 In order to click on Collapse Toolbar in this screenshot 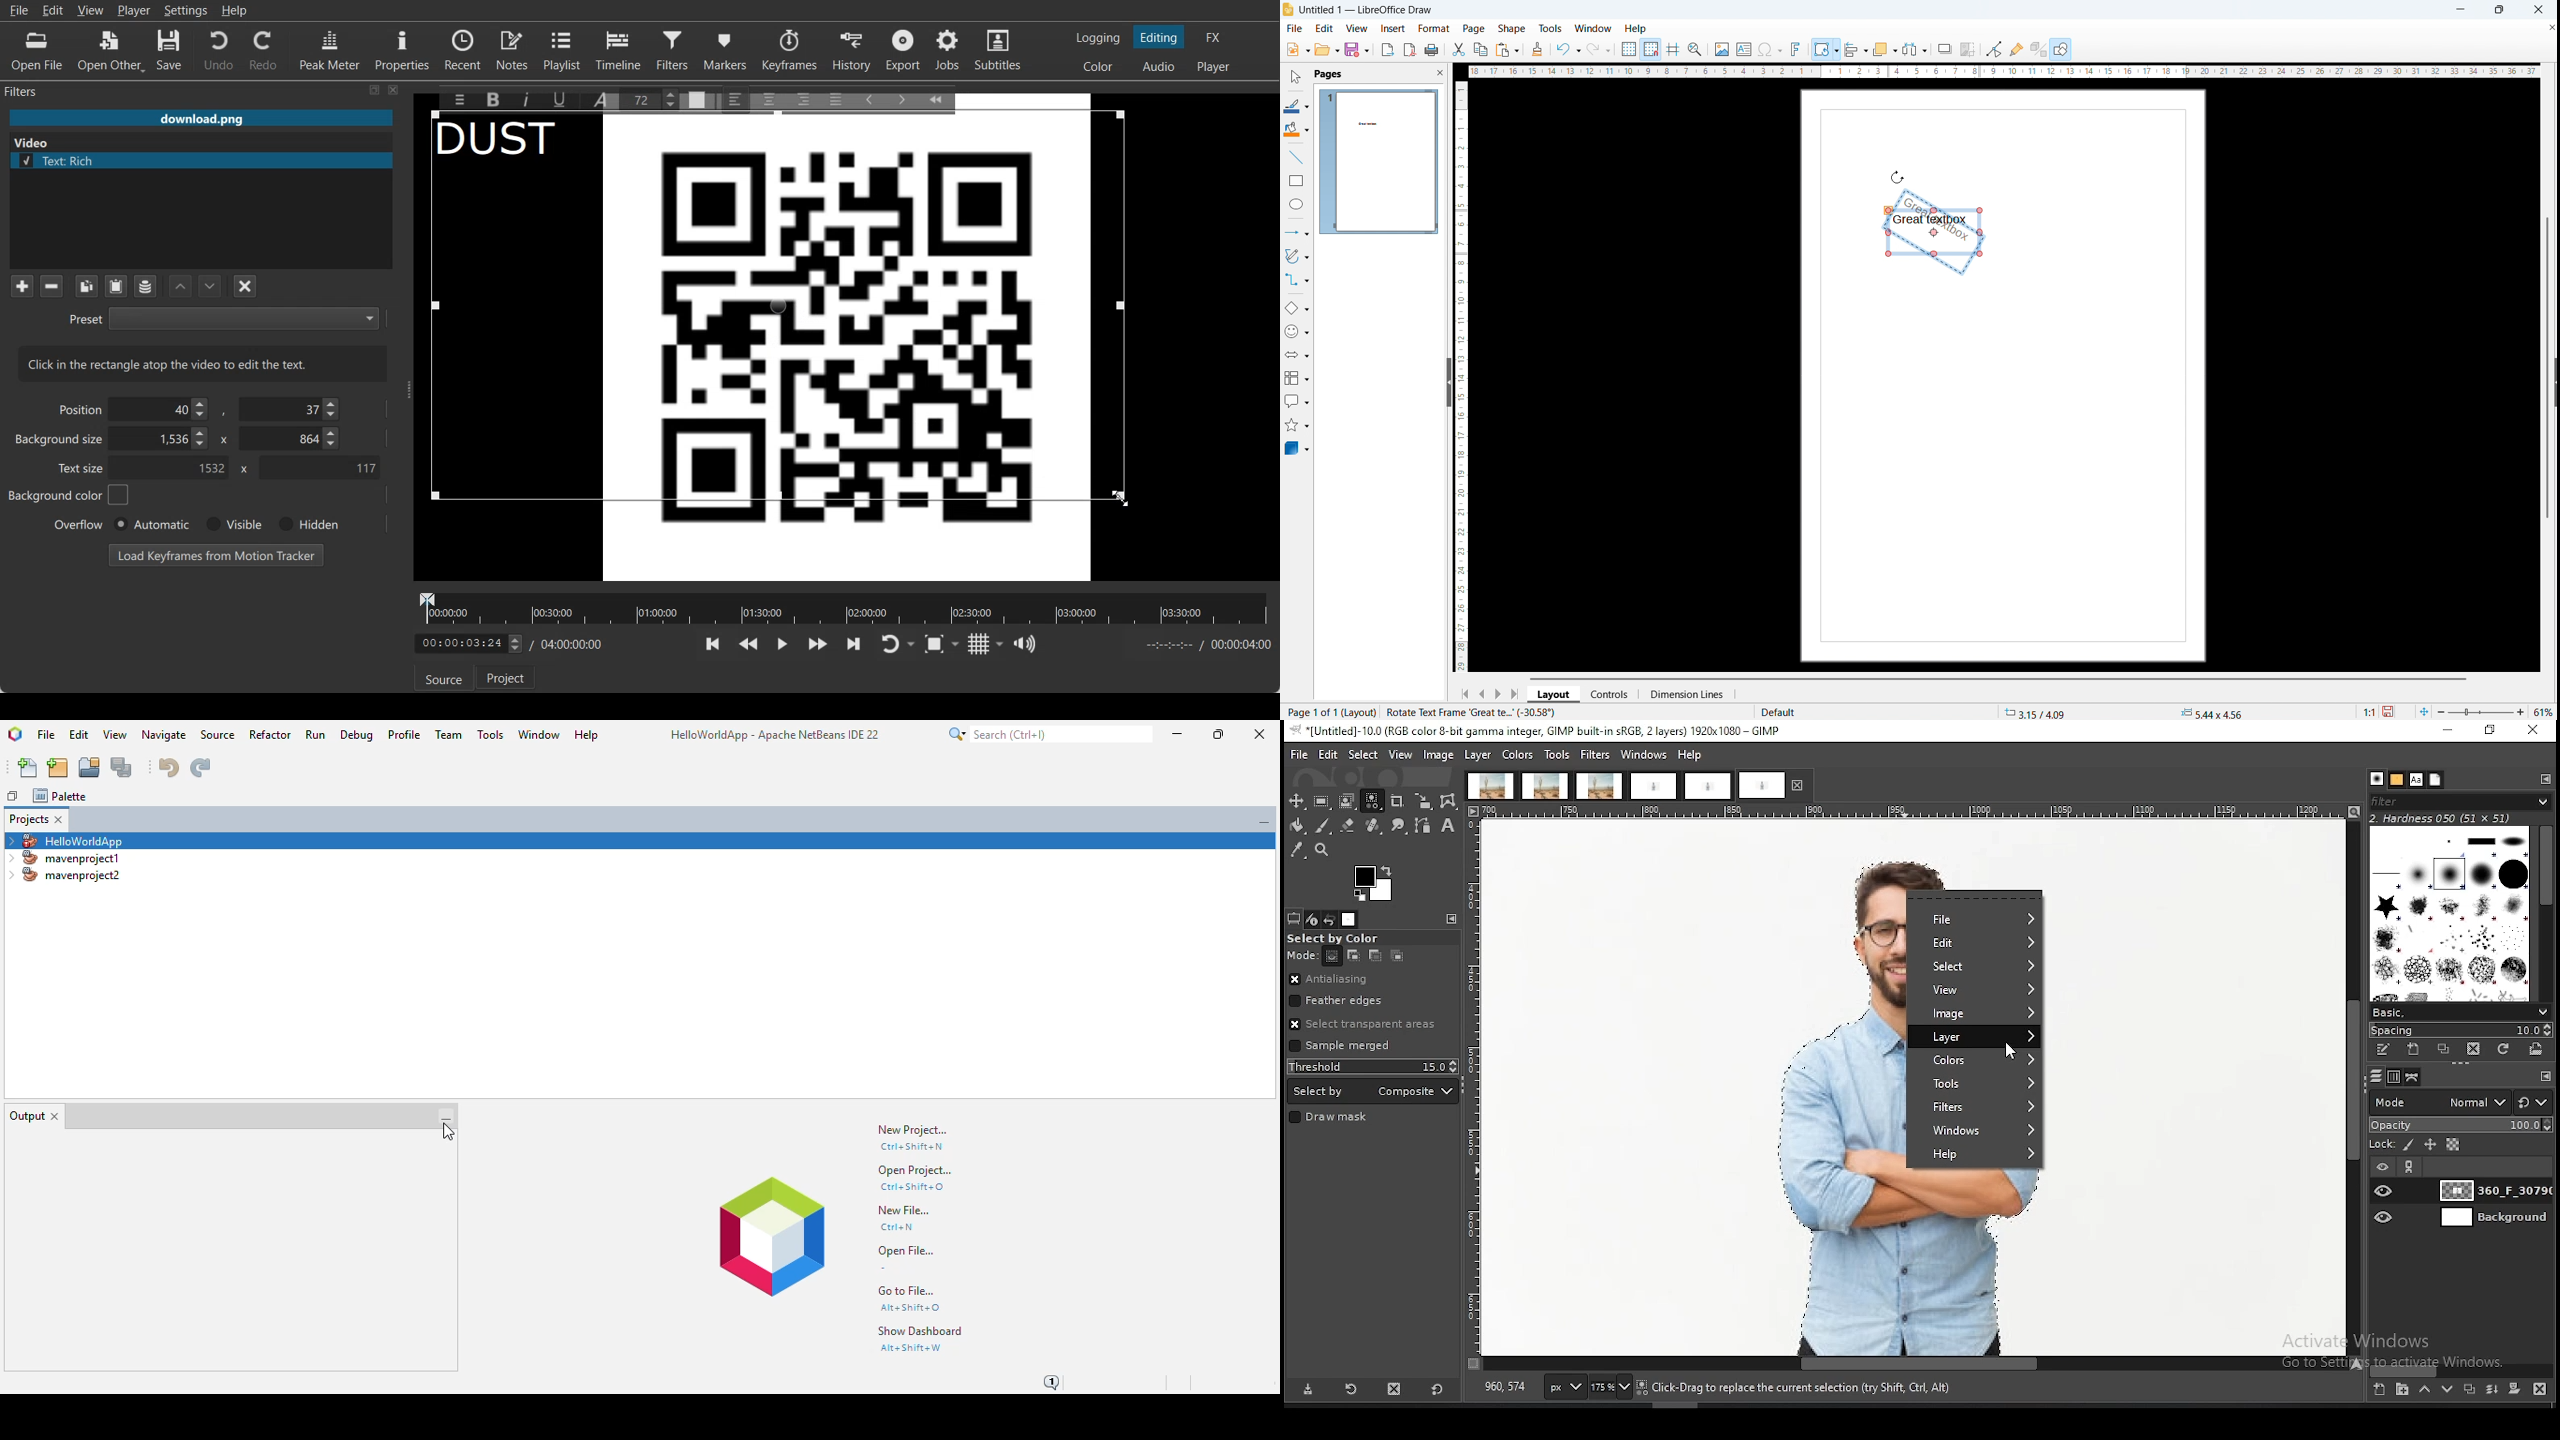, I will do `click(943, 97)`.